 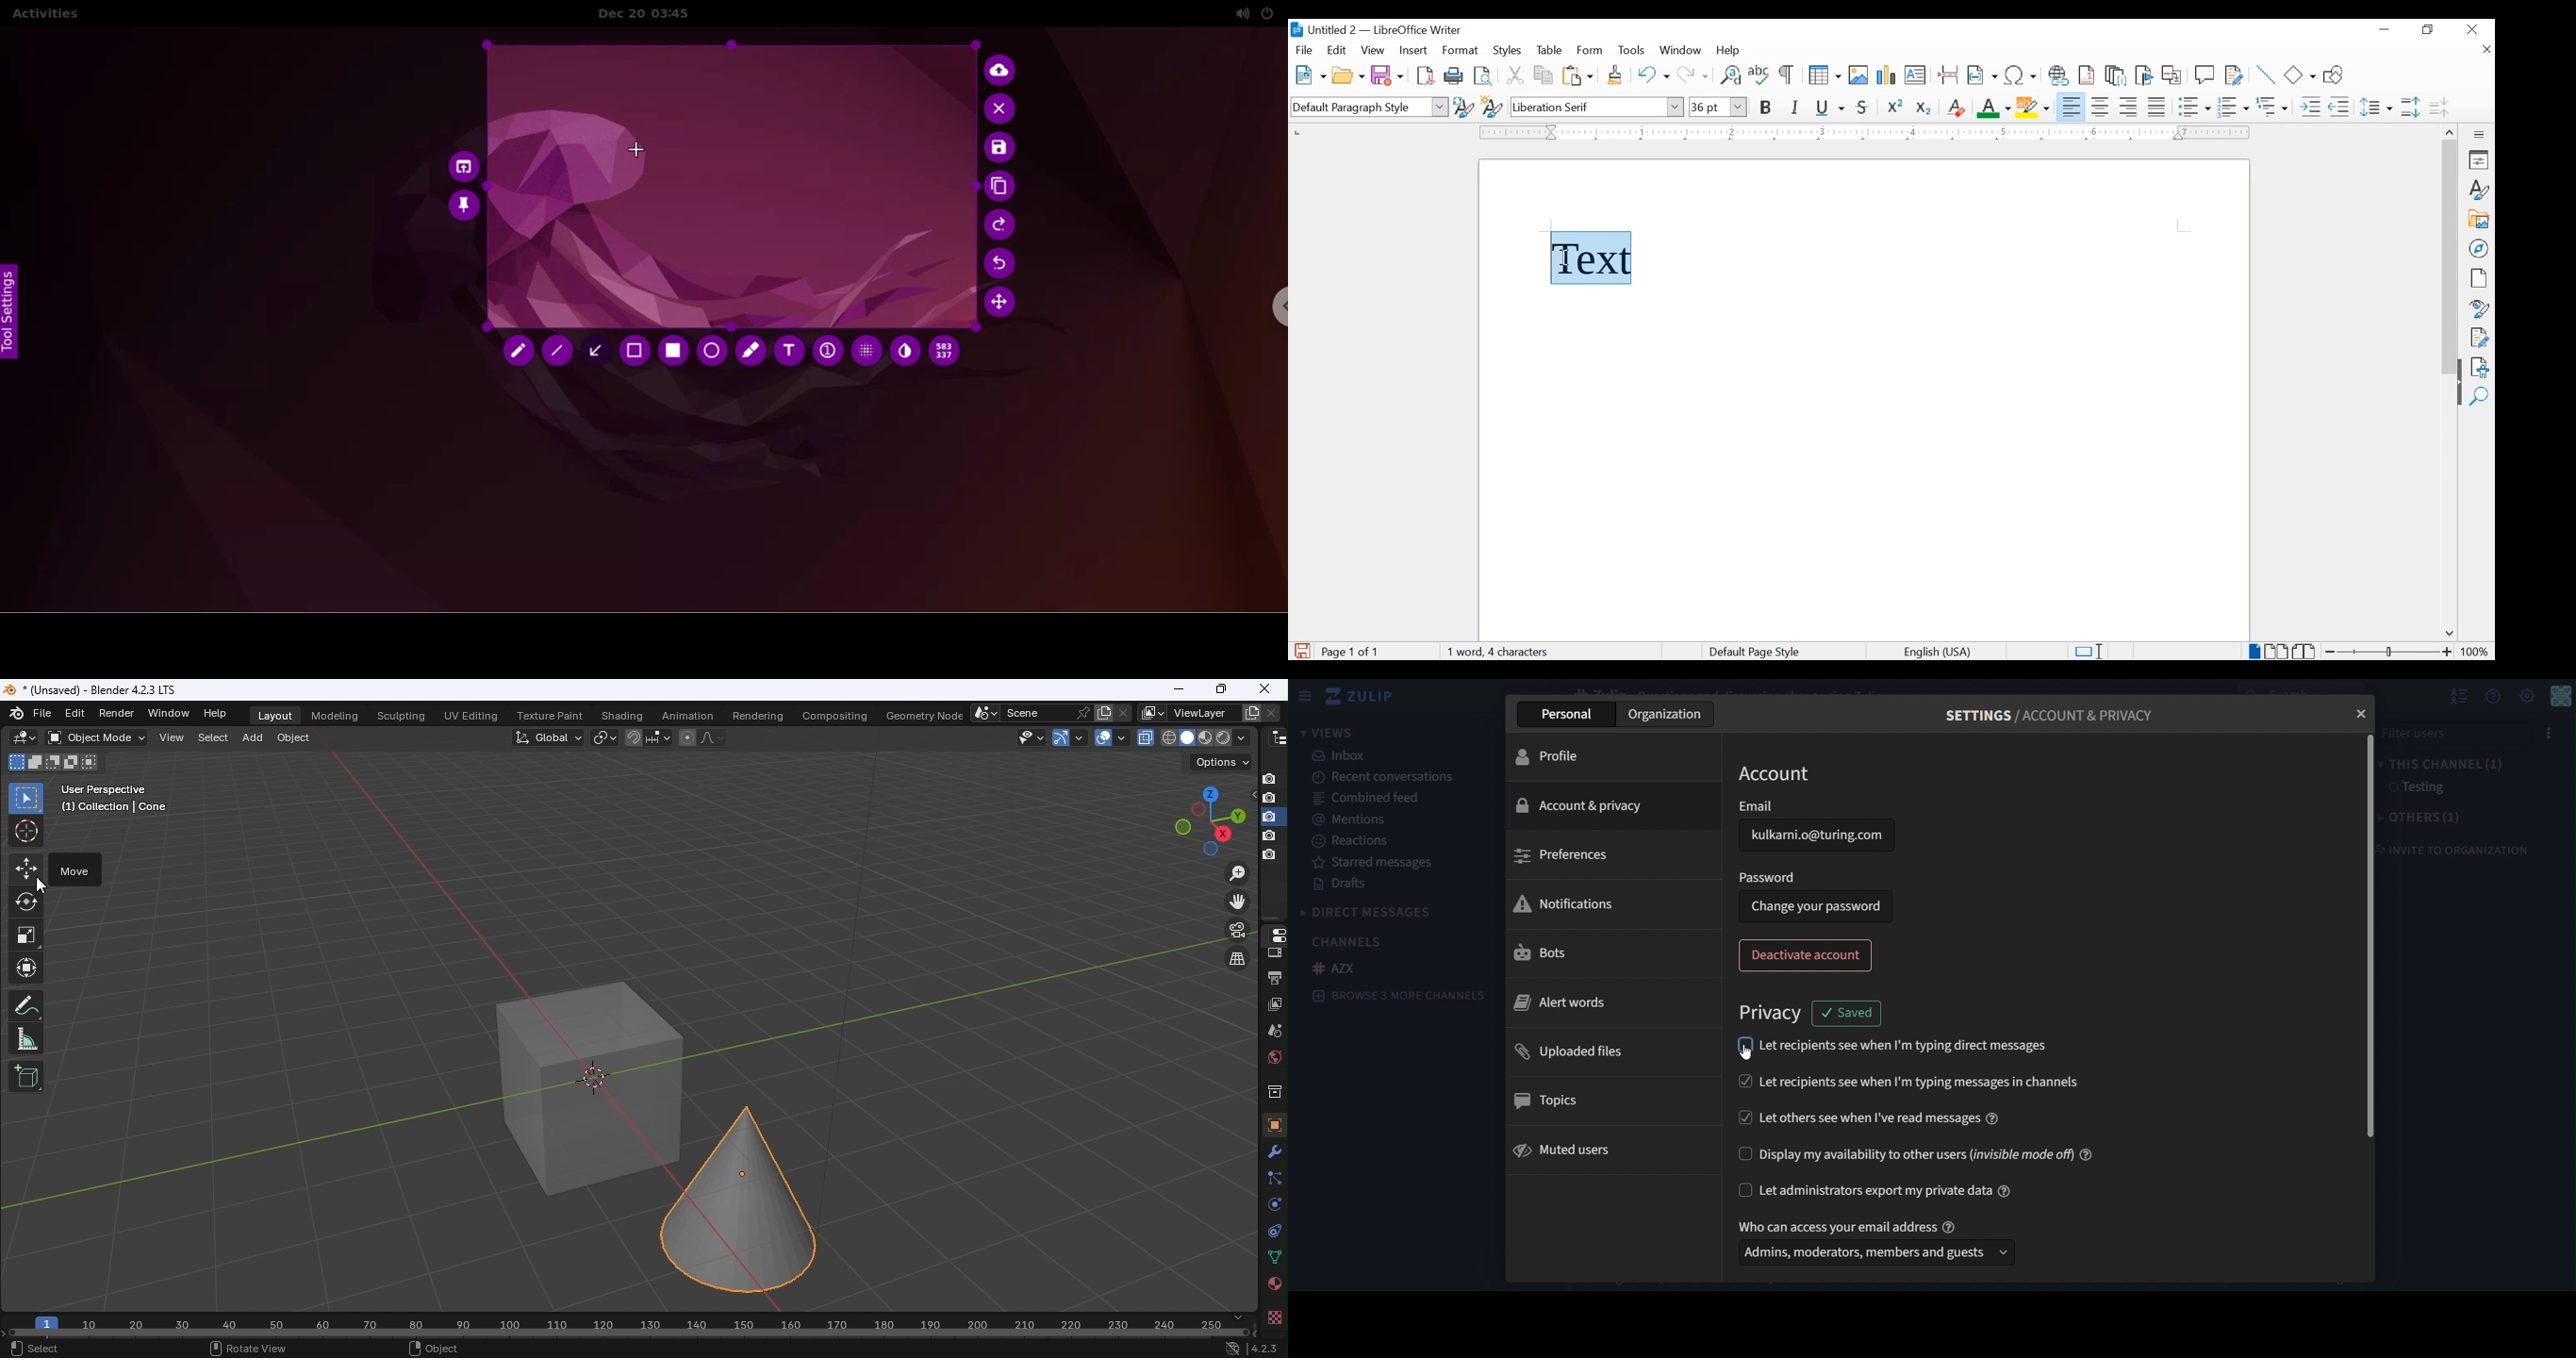 I want to click on cursor, so click(x=1745, y=1055).